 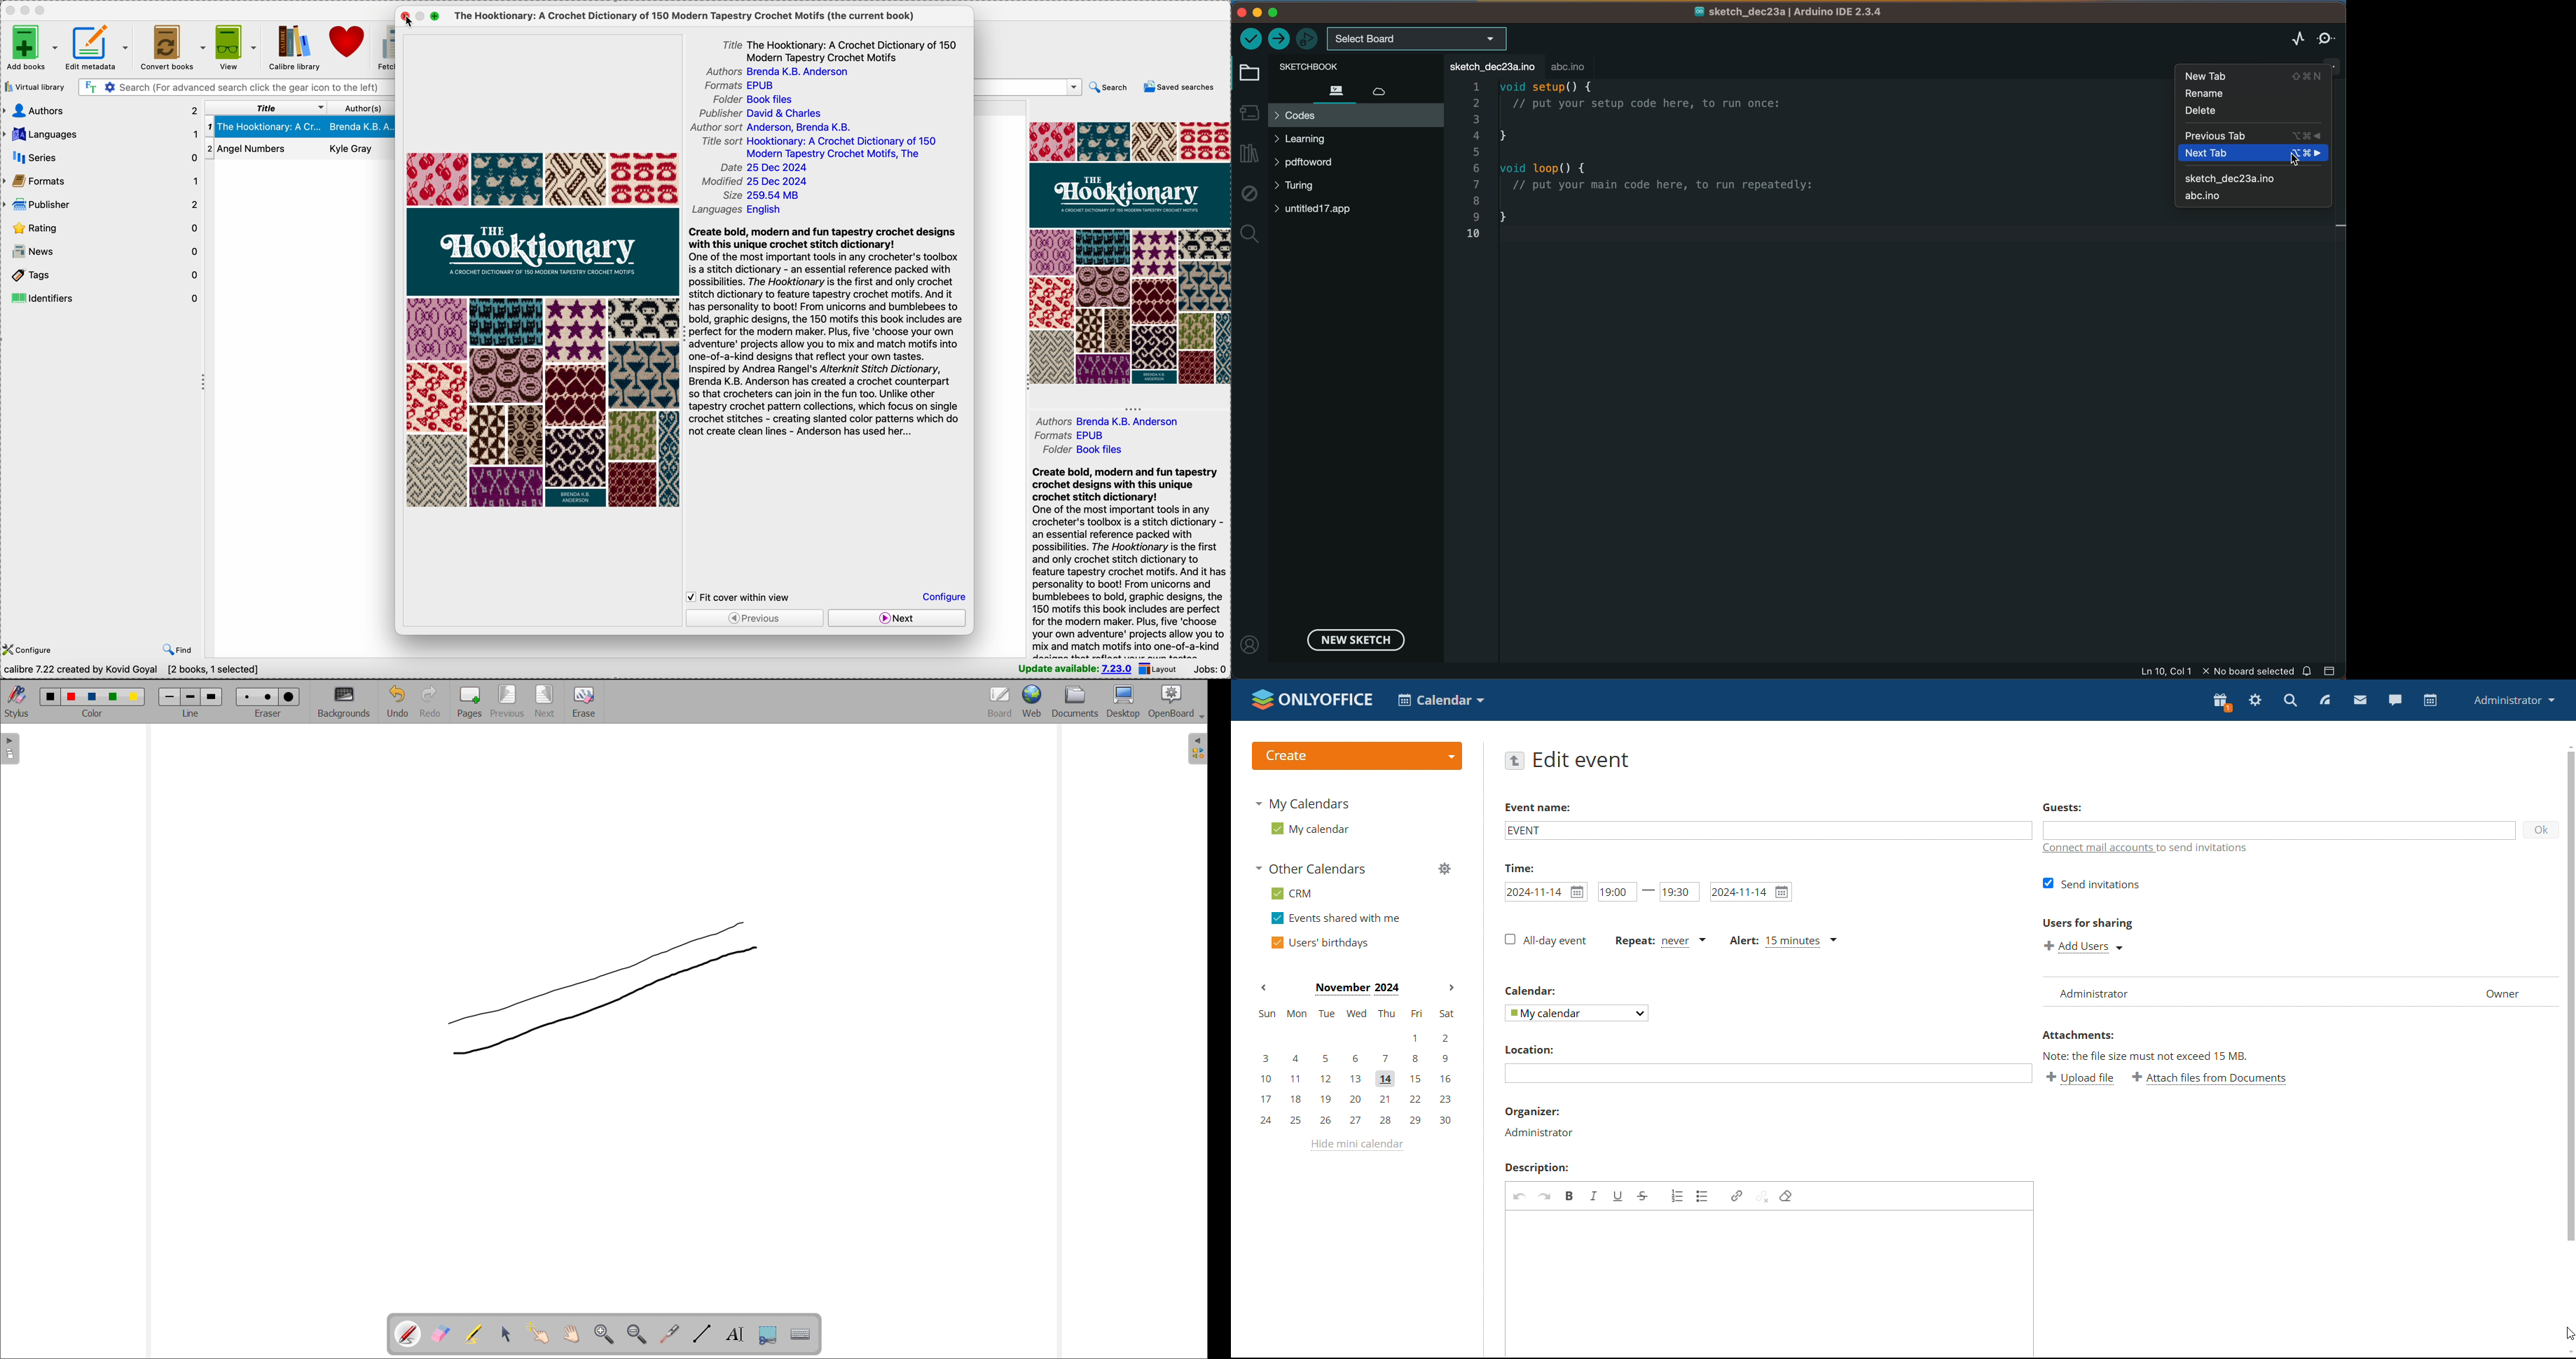 What do you see at coordinates (100, 158) in the screenshot?
I see `series` at bounding box center [100, 158].